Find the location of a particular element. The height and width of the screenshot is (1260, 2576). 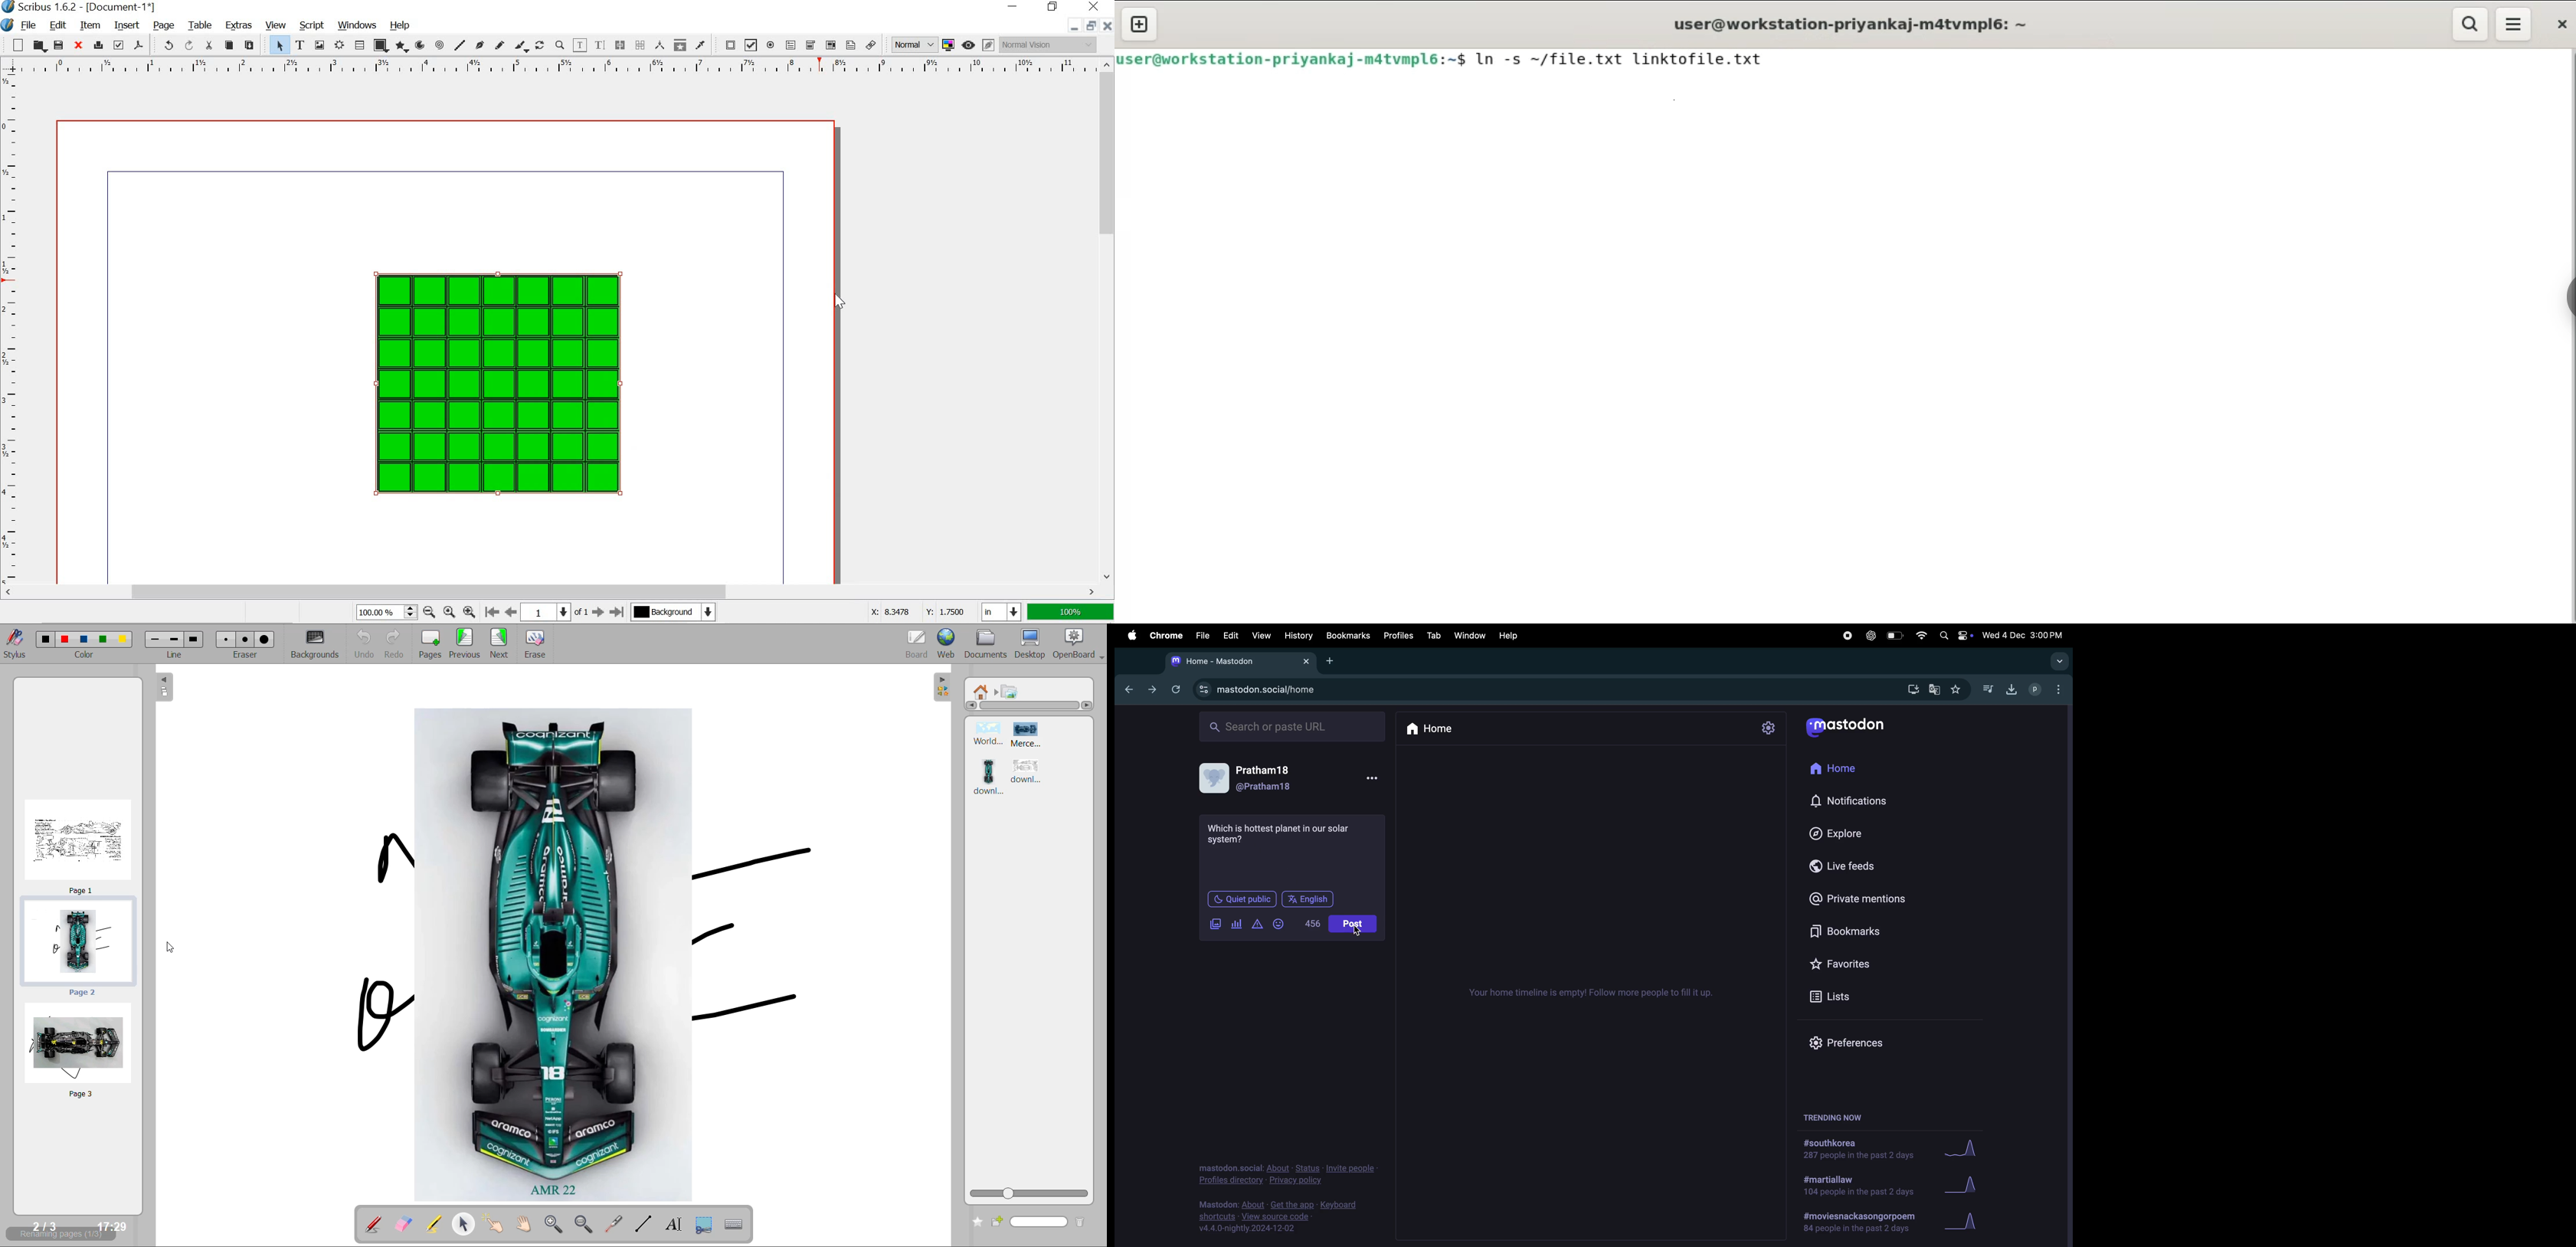

question is located at coordinates (1281, 833).